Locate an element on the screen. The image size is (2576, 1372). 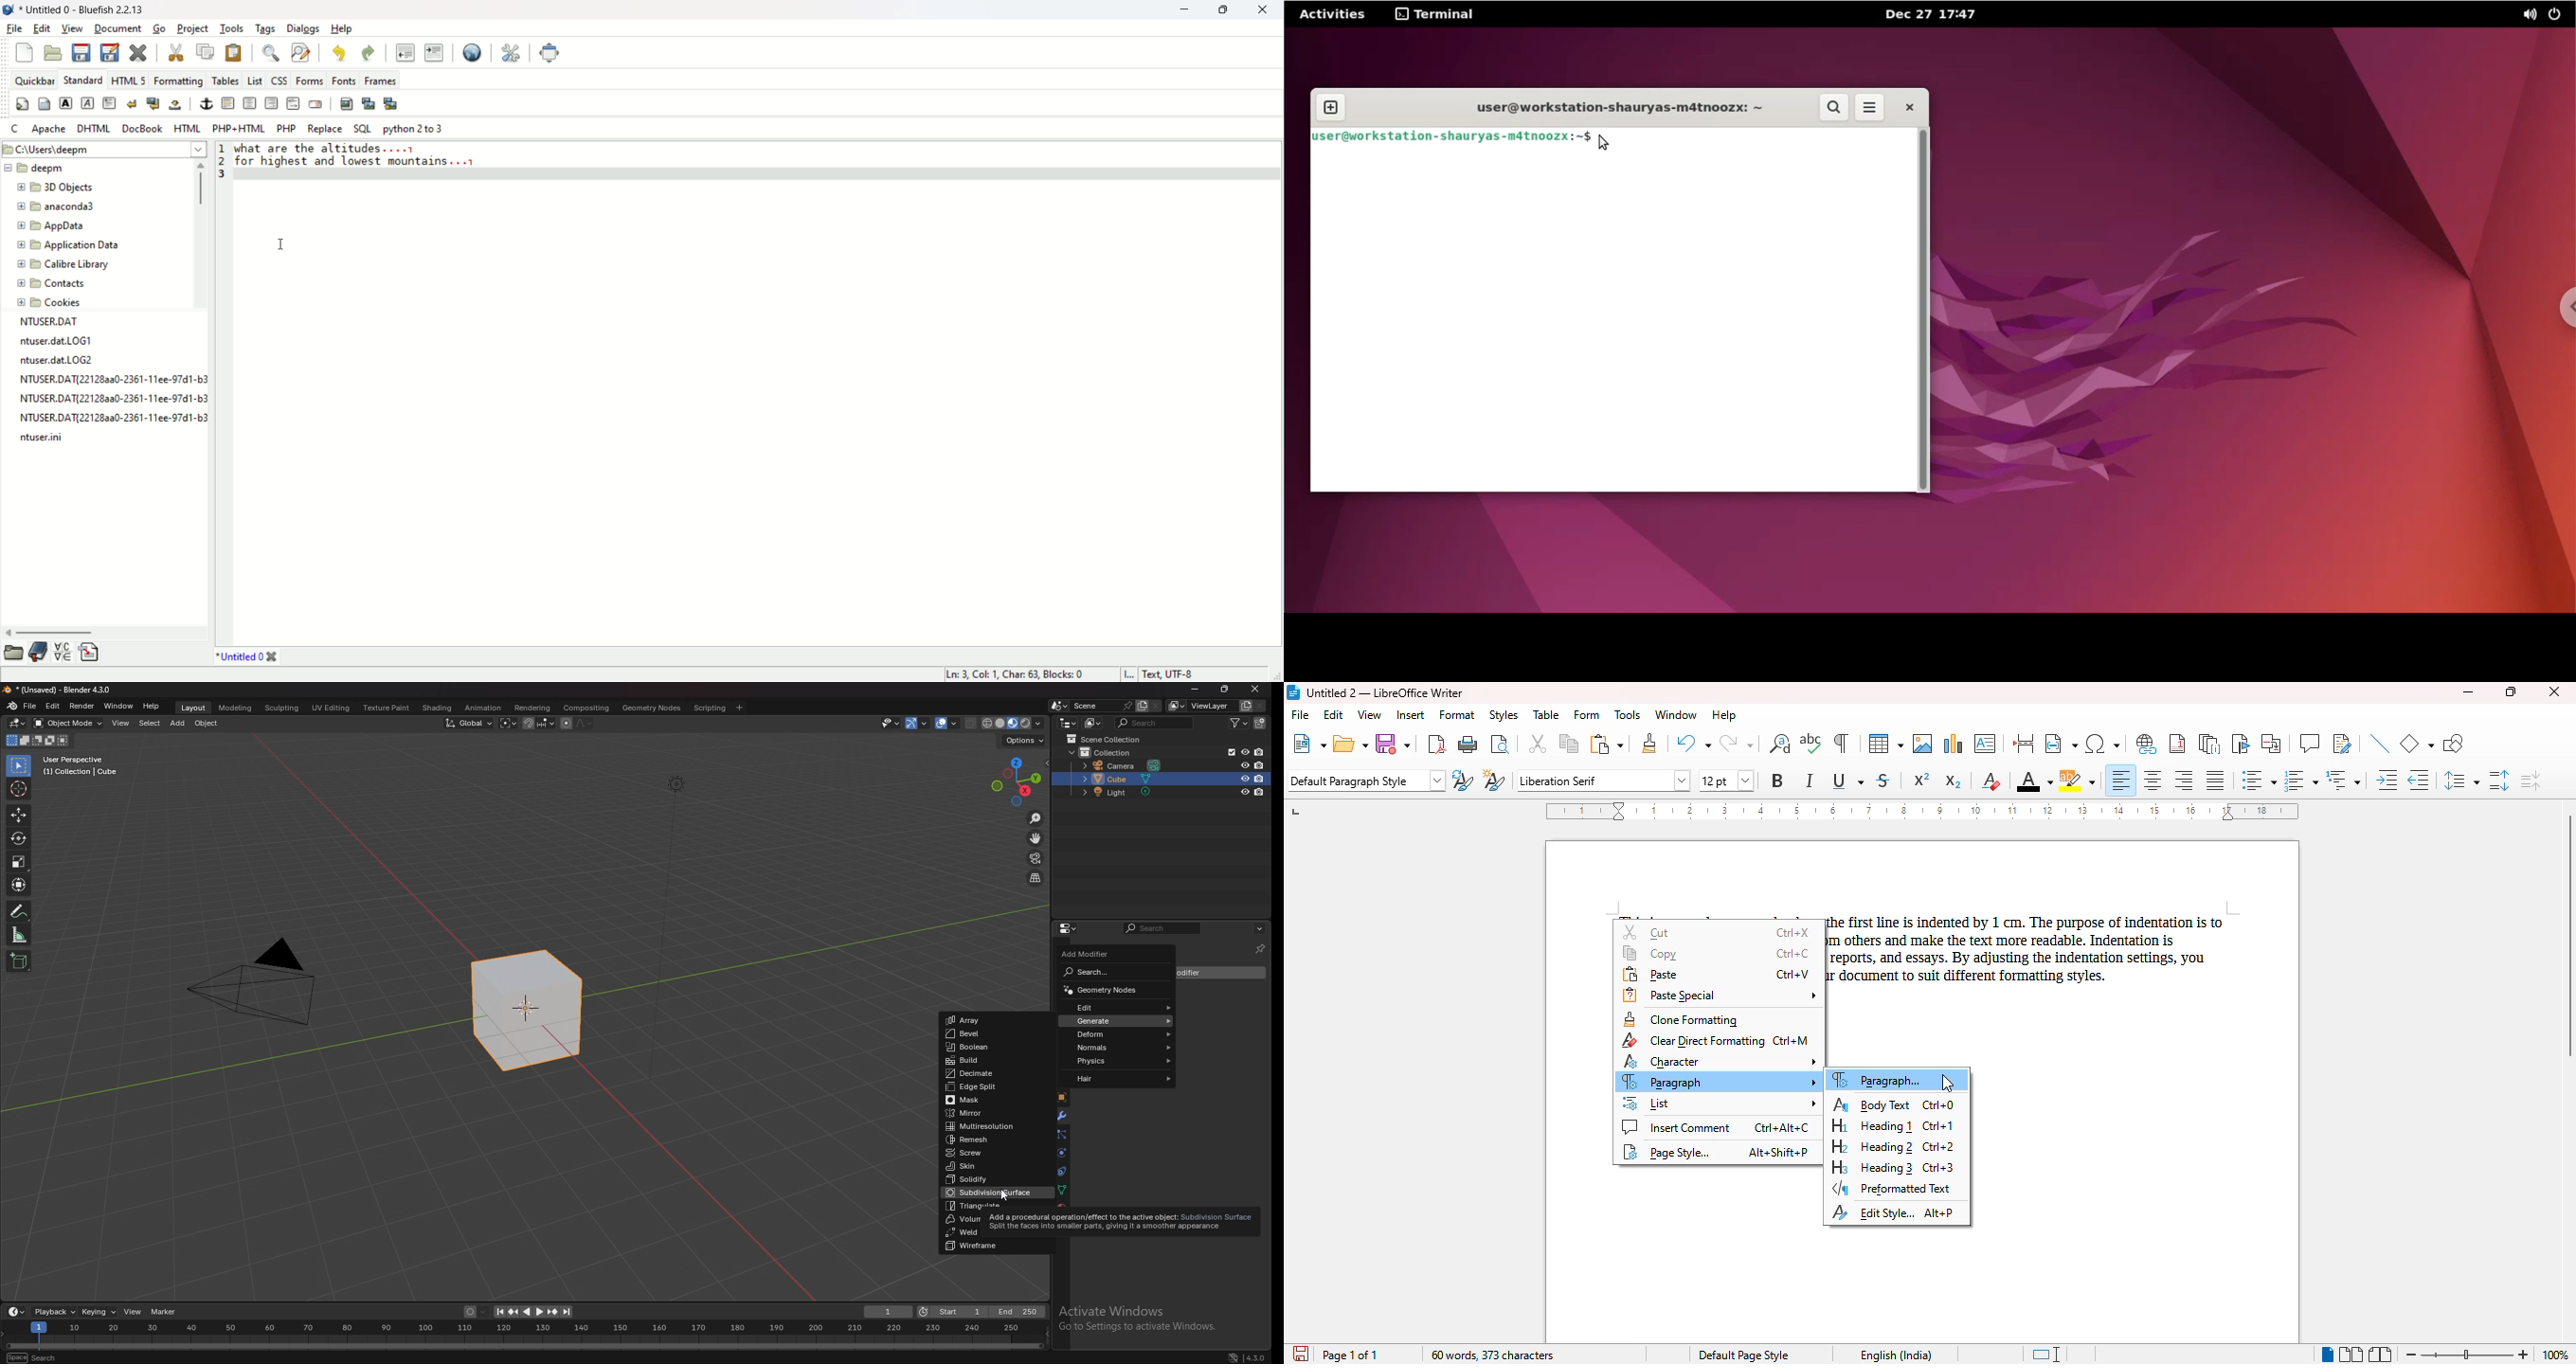
delete scene is located at coordinates (1156, 706).